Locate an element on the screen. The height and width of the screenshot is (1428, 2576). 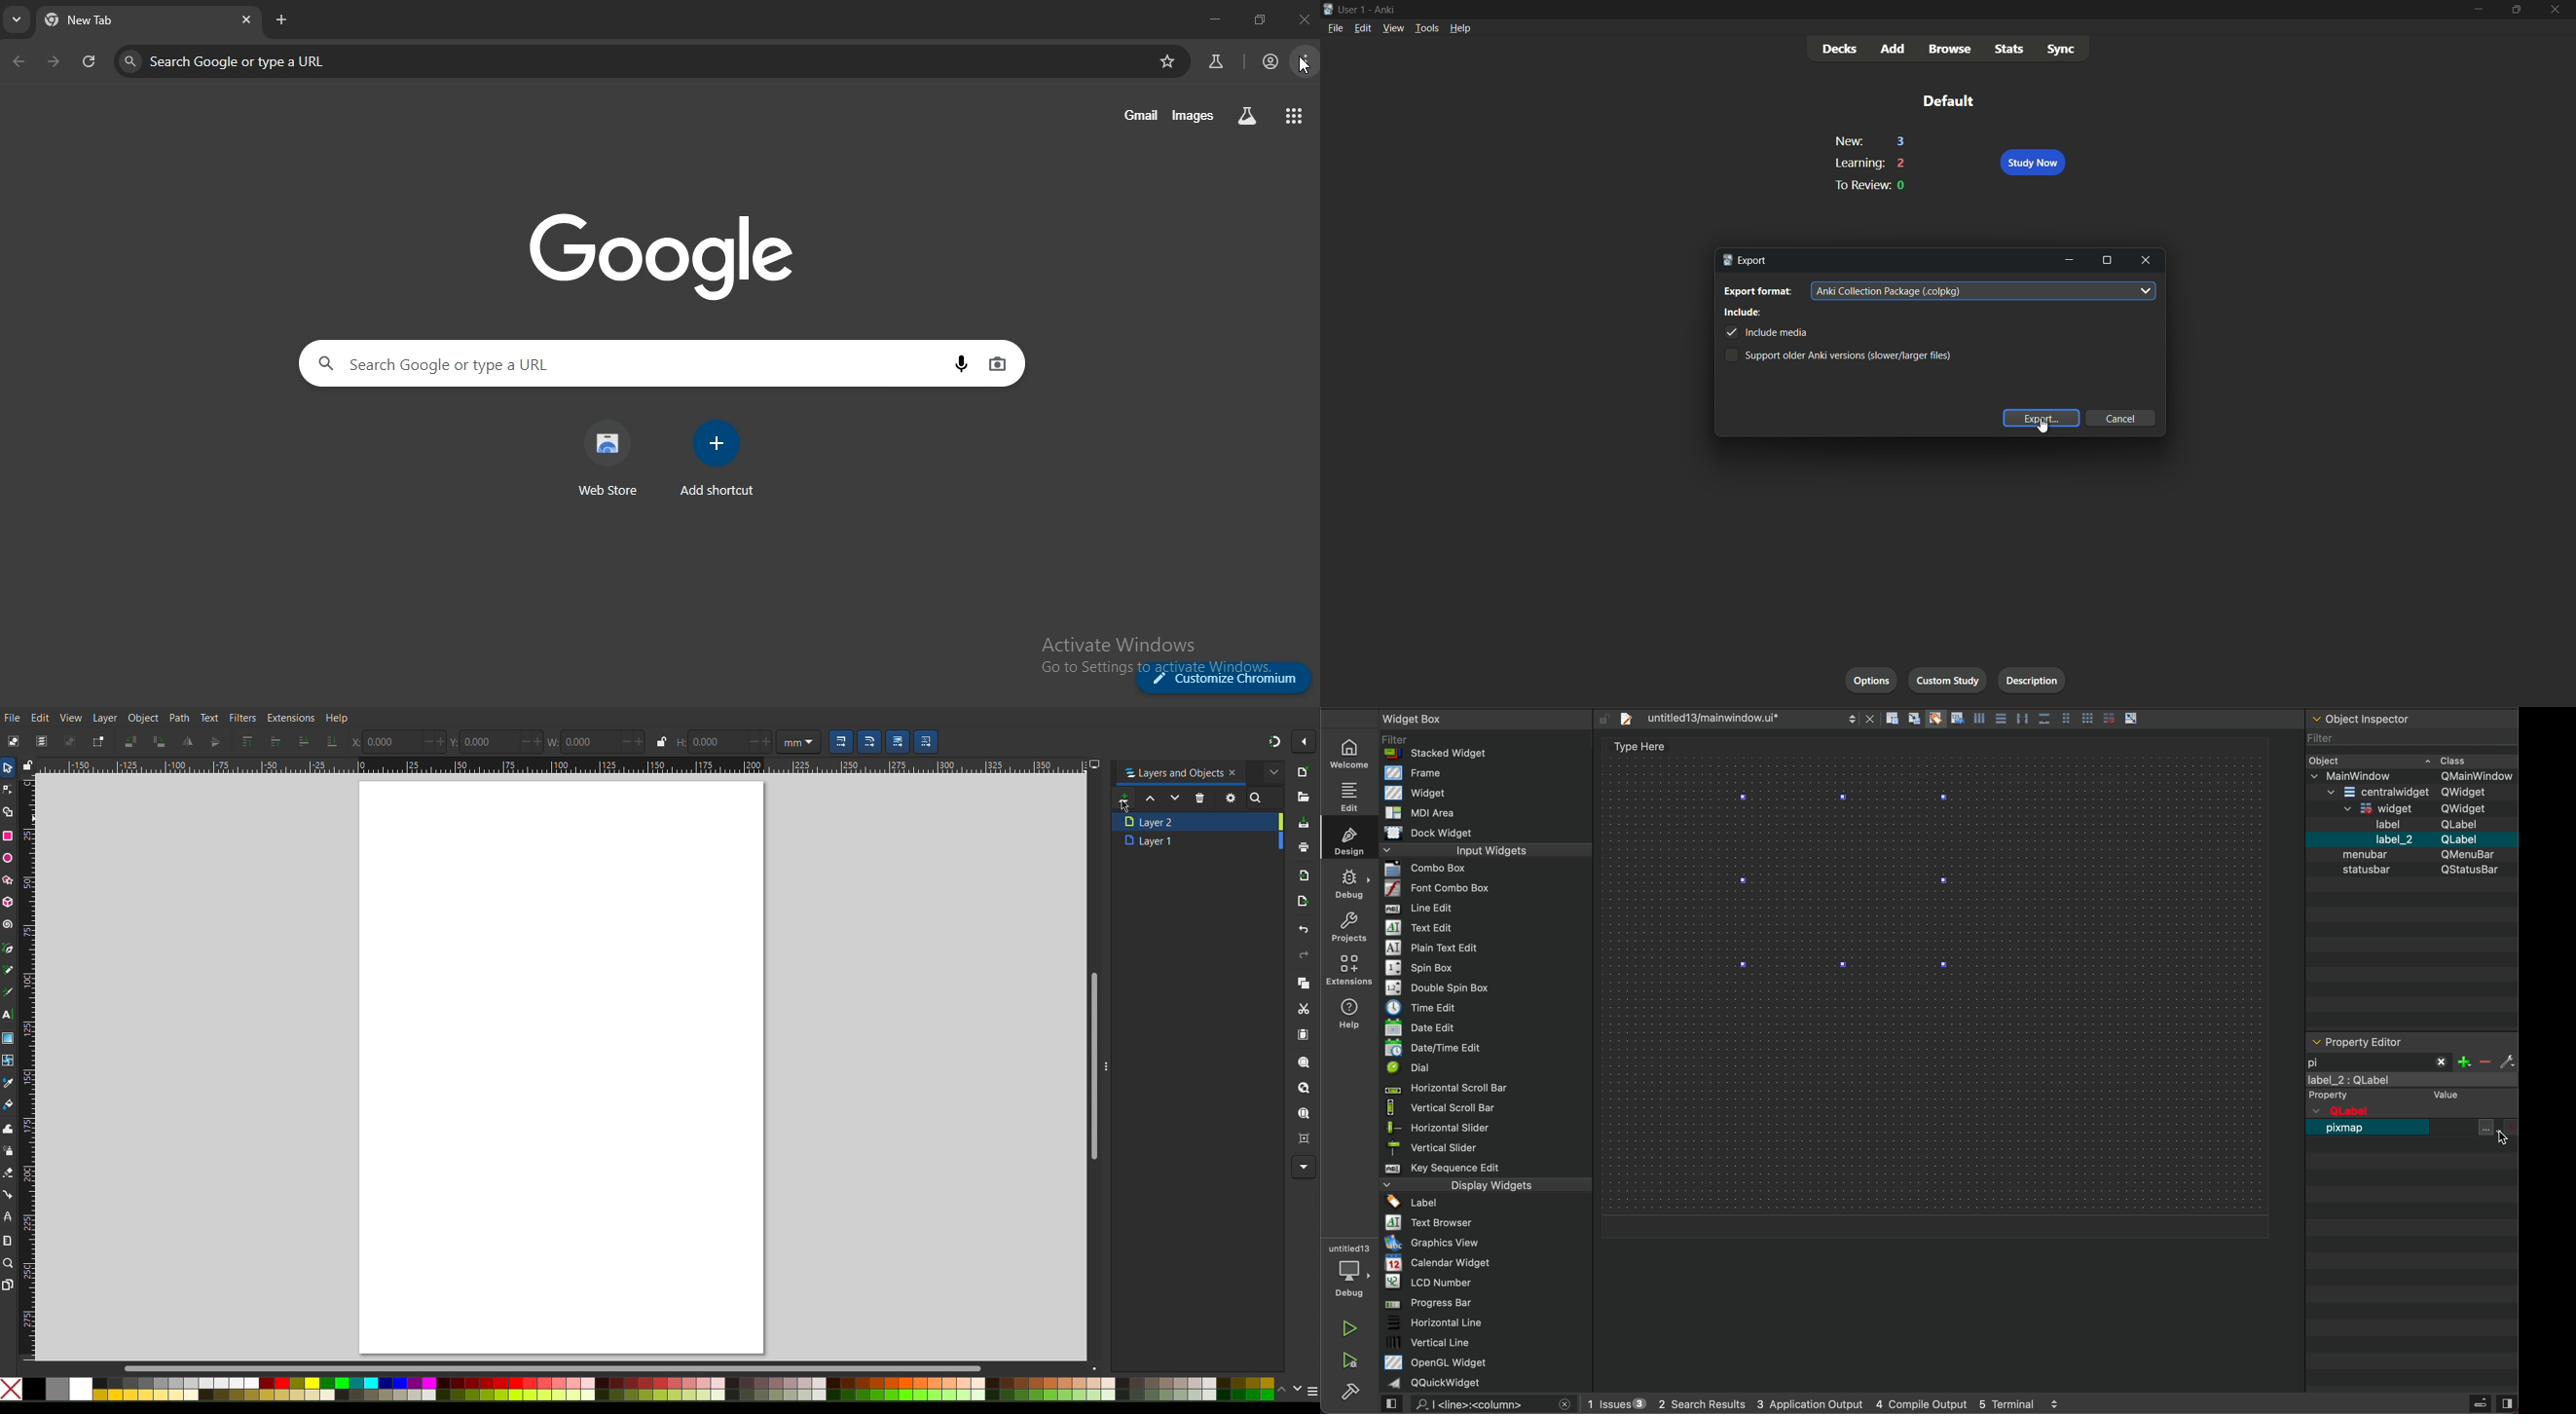
maximize is located at coordinates (2107, 261).